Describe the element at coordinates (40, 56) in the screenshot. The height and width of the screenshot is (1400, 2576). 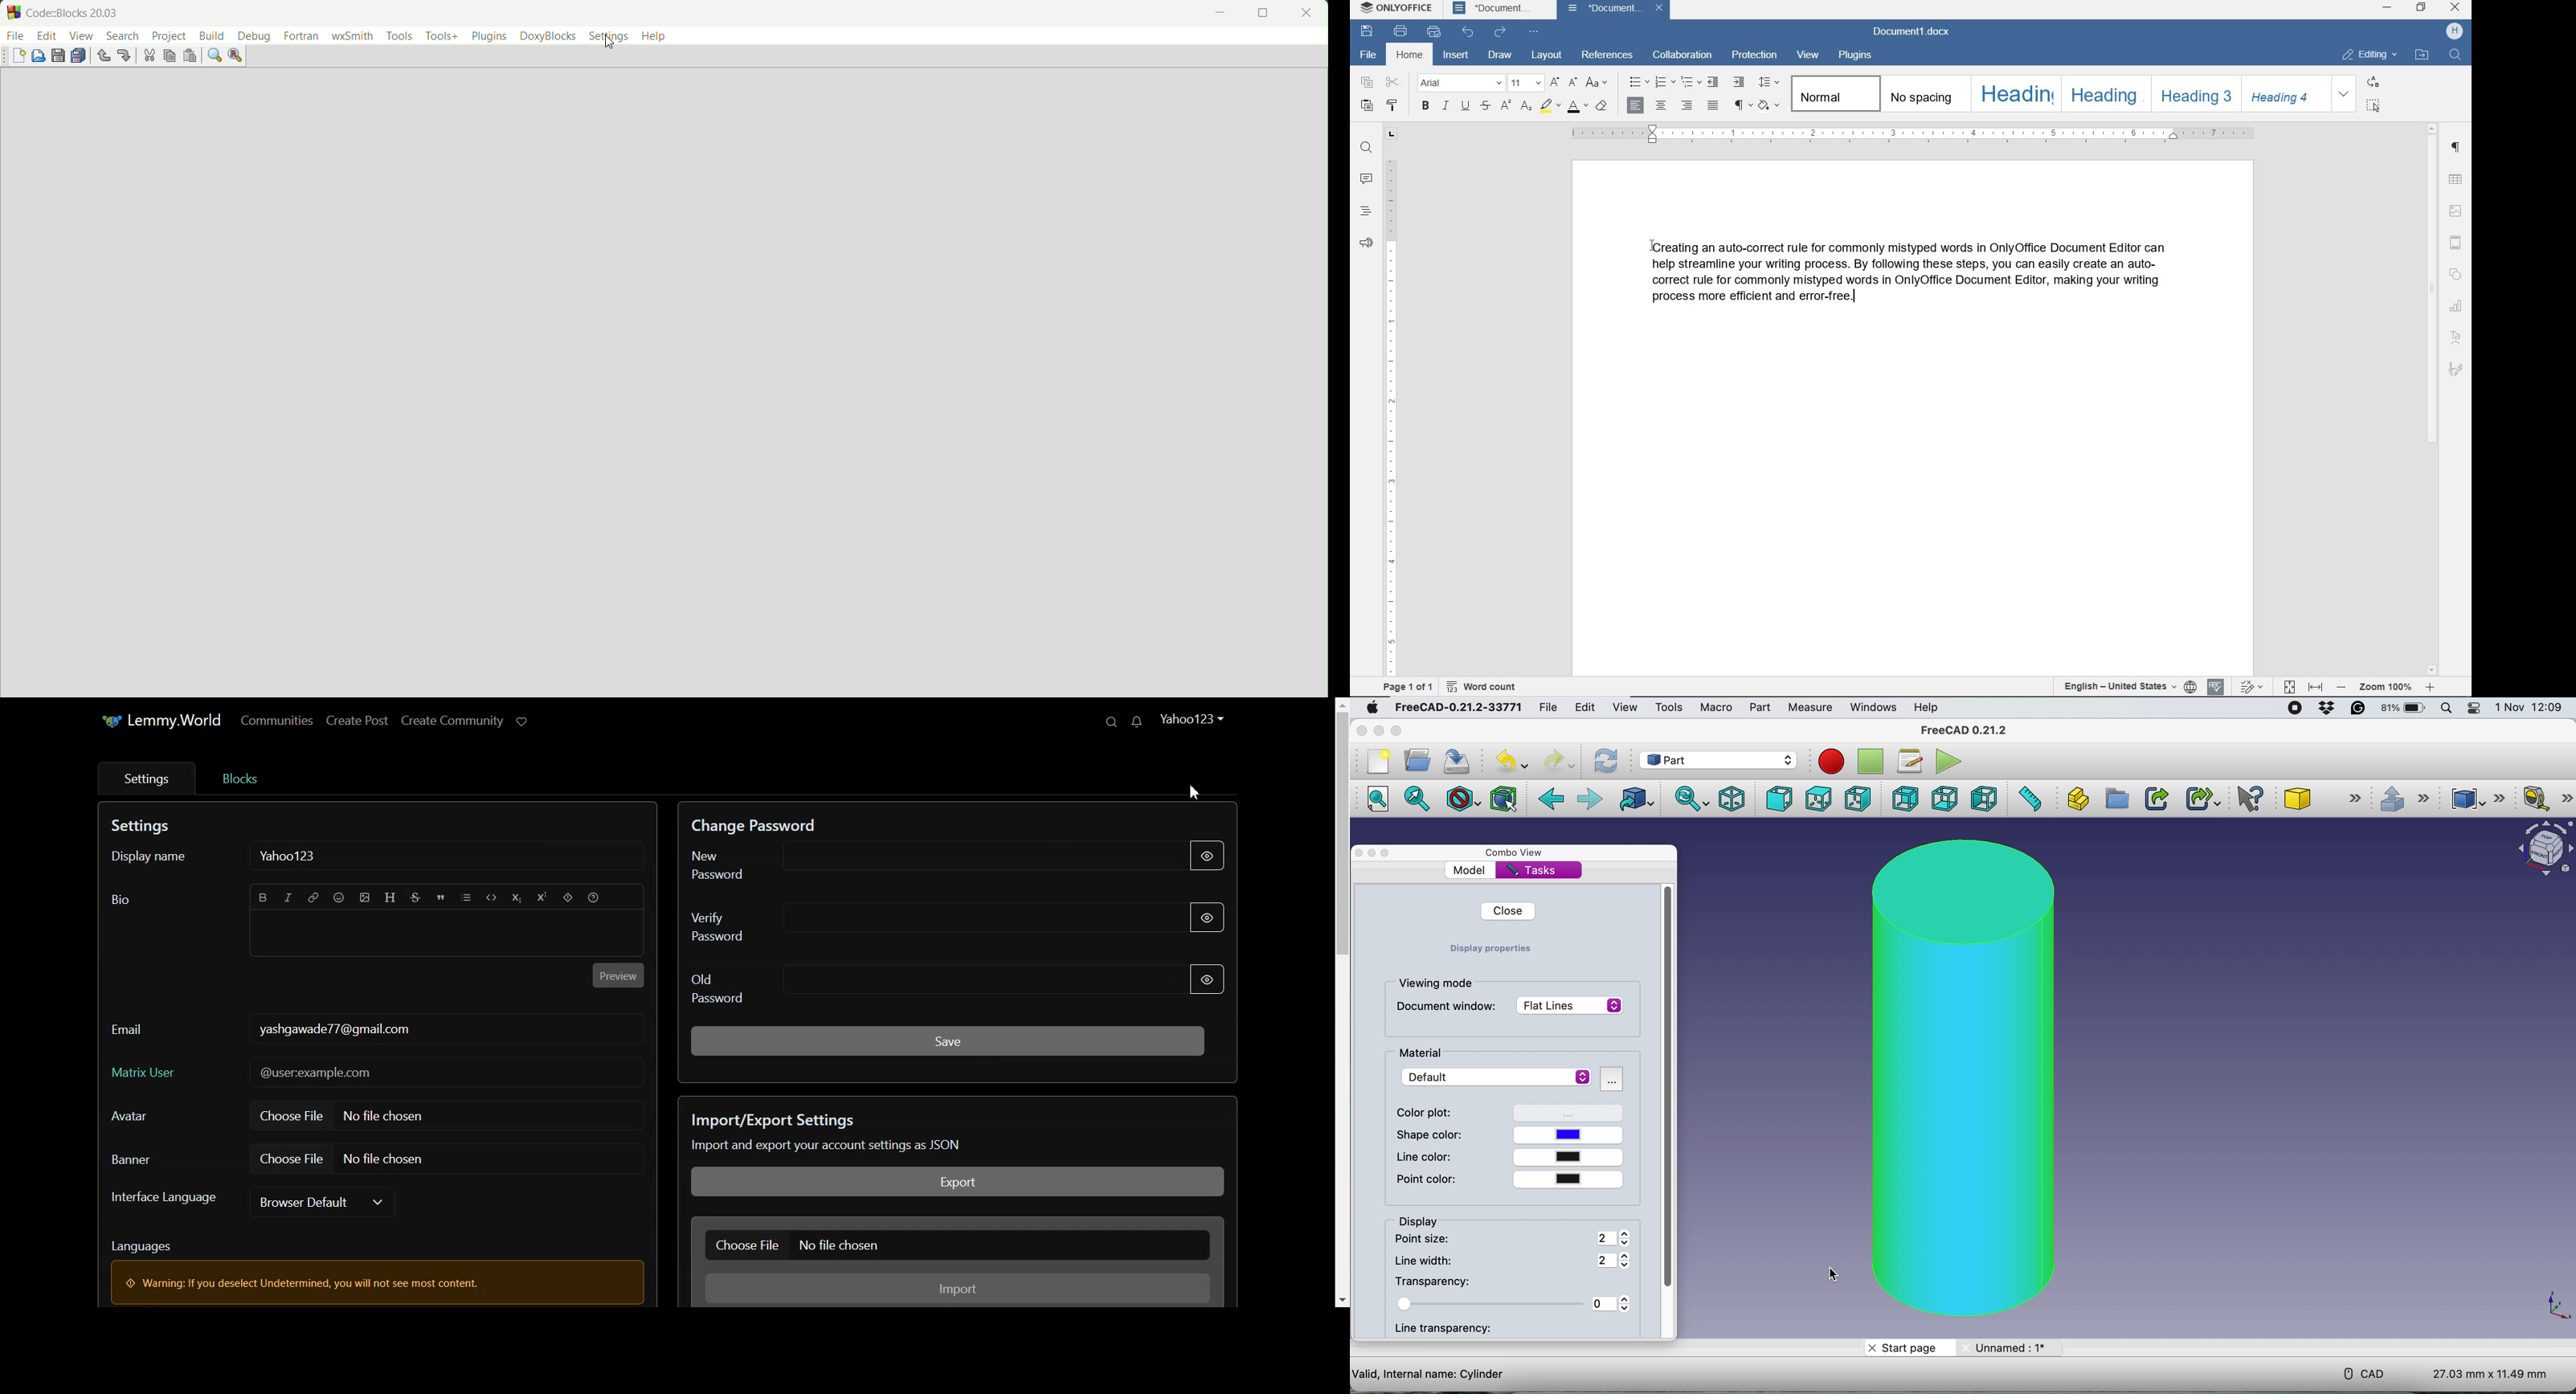
I see `open` at that location.